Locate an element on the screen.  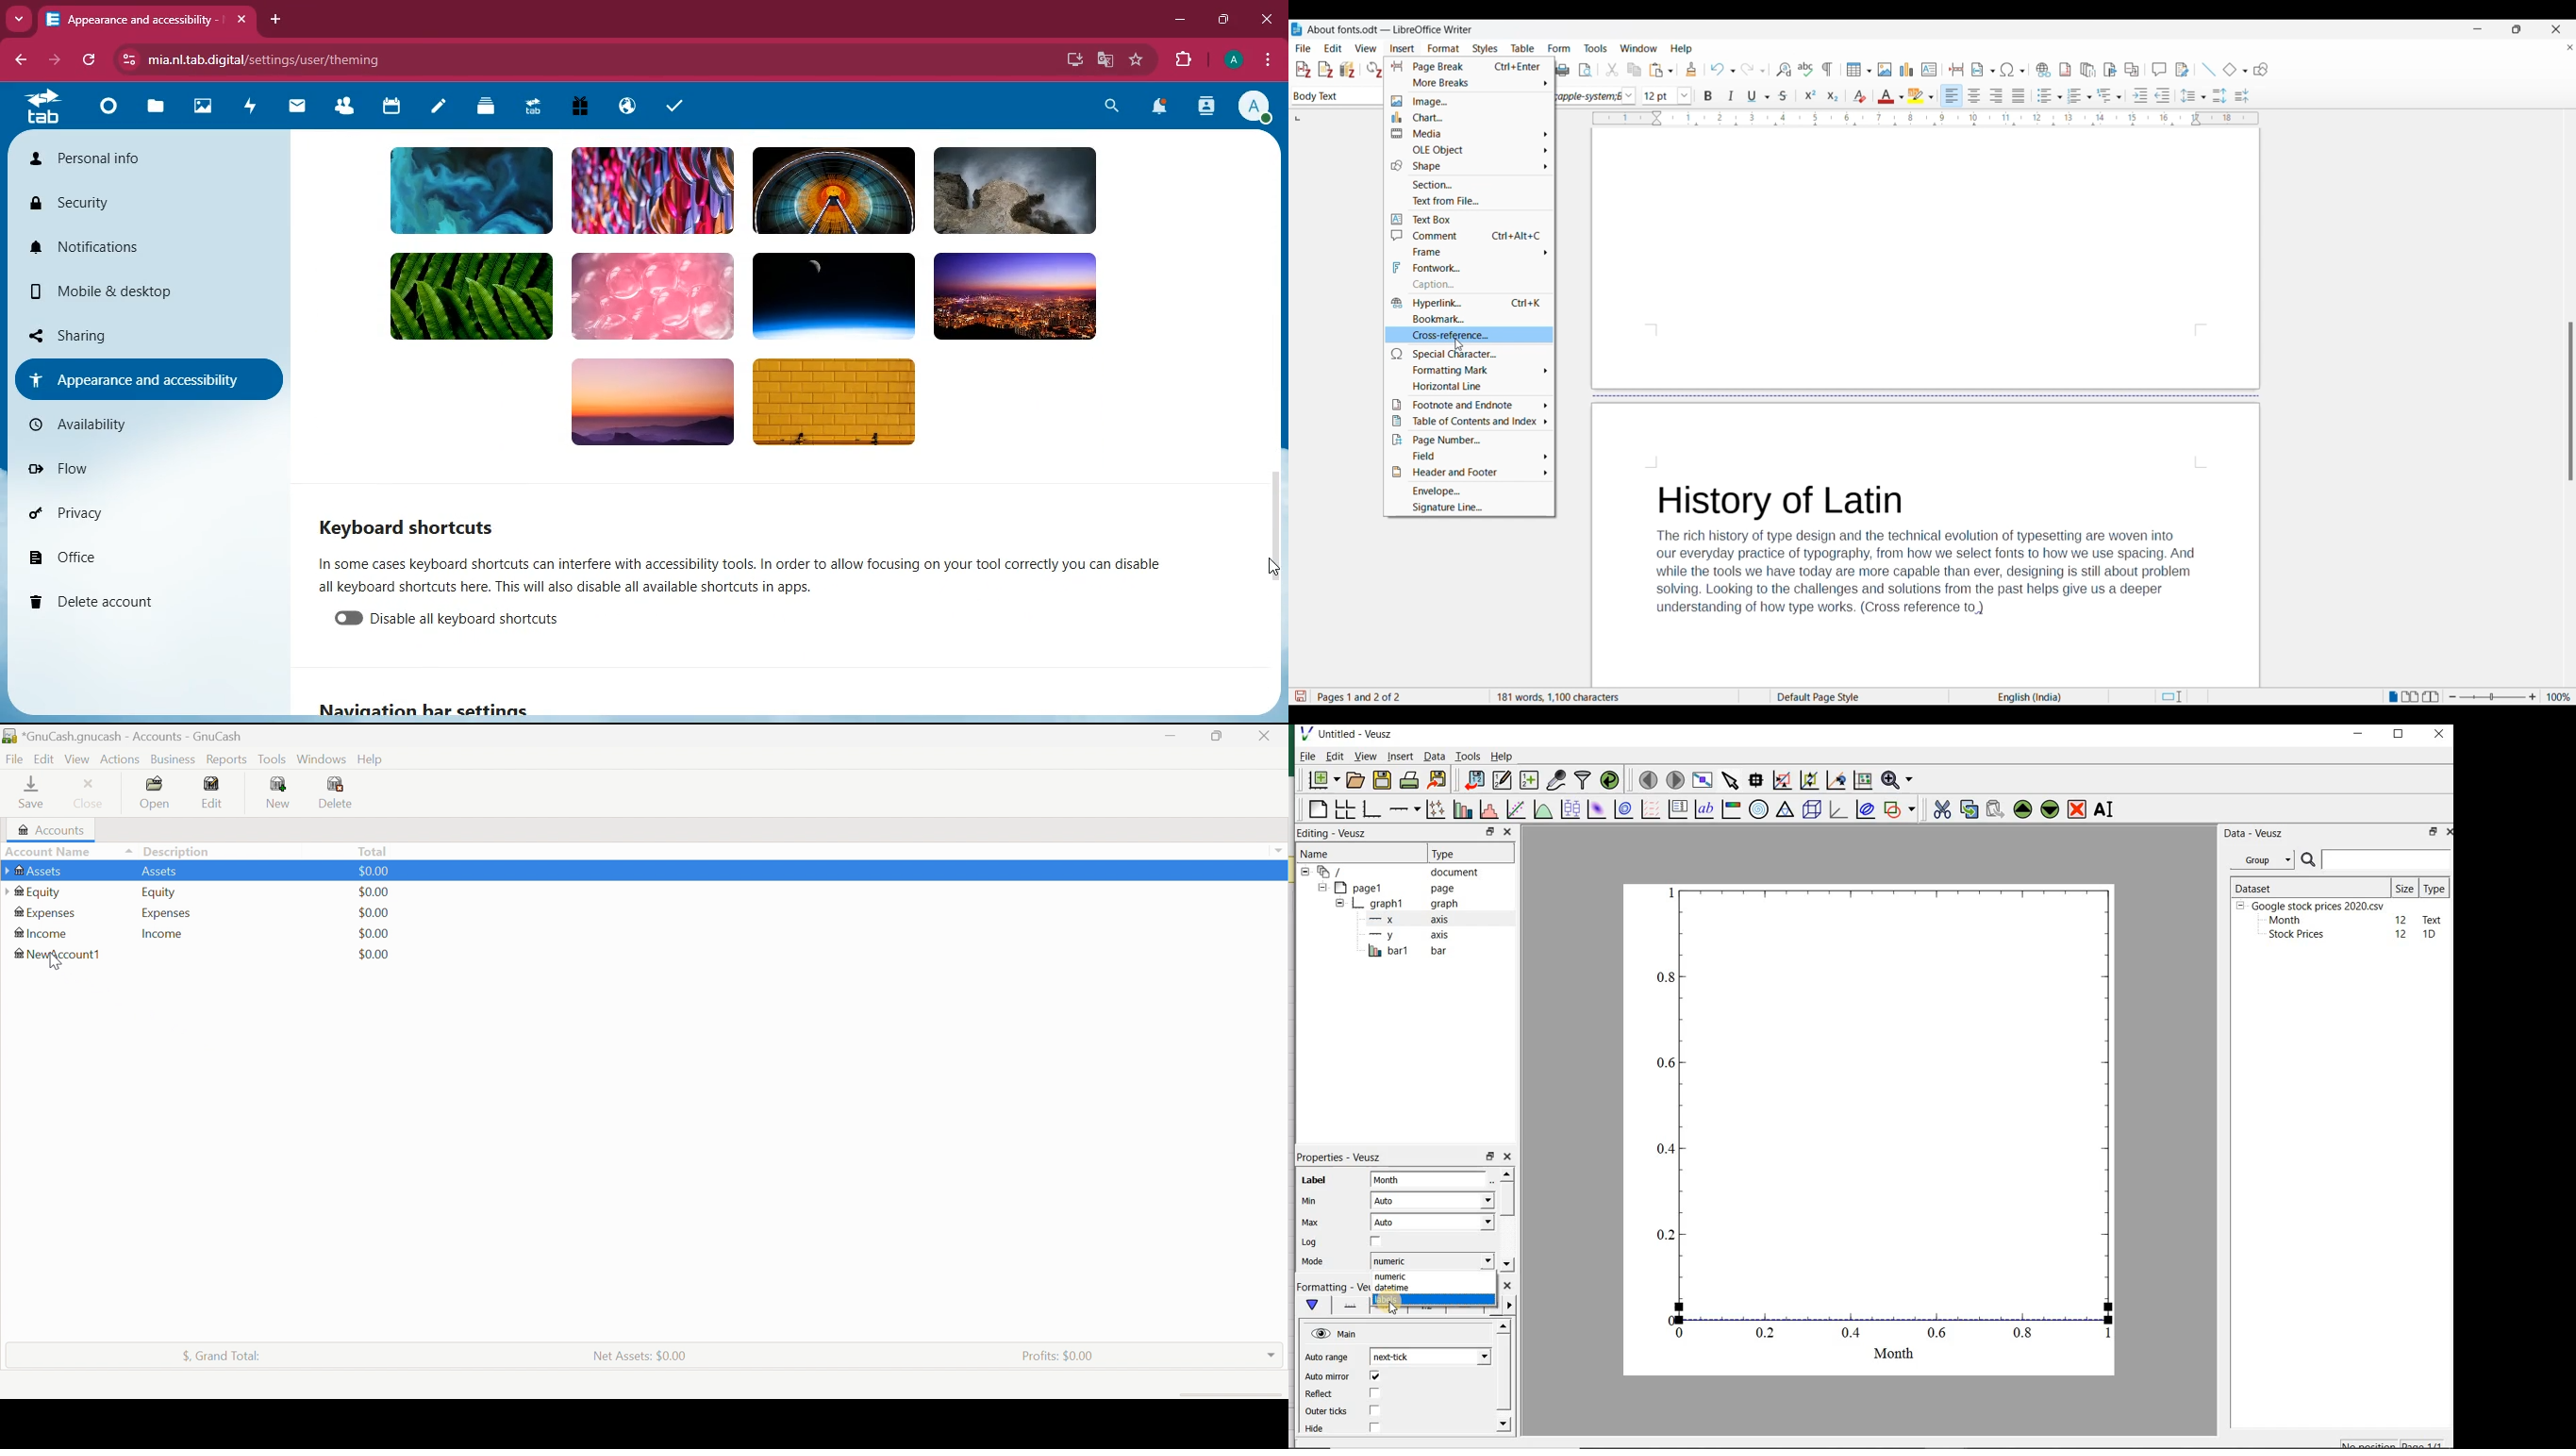
Bookmark is located at coordinates (1470, 318).